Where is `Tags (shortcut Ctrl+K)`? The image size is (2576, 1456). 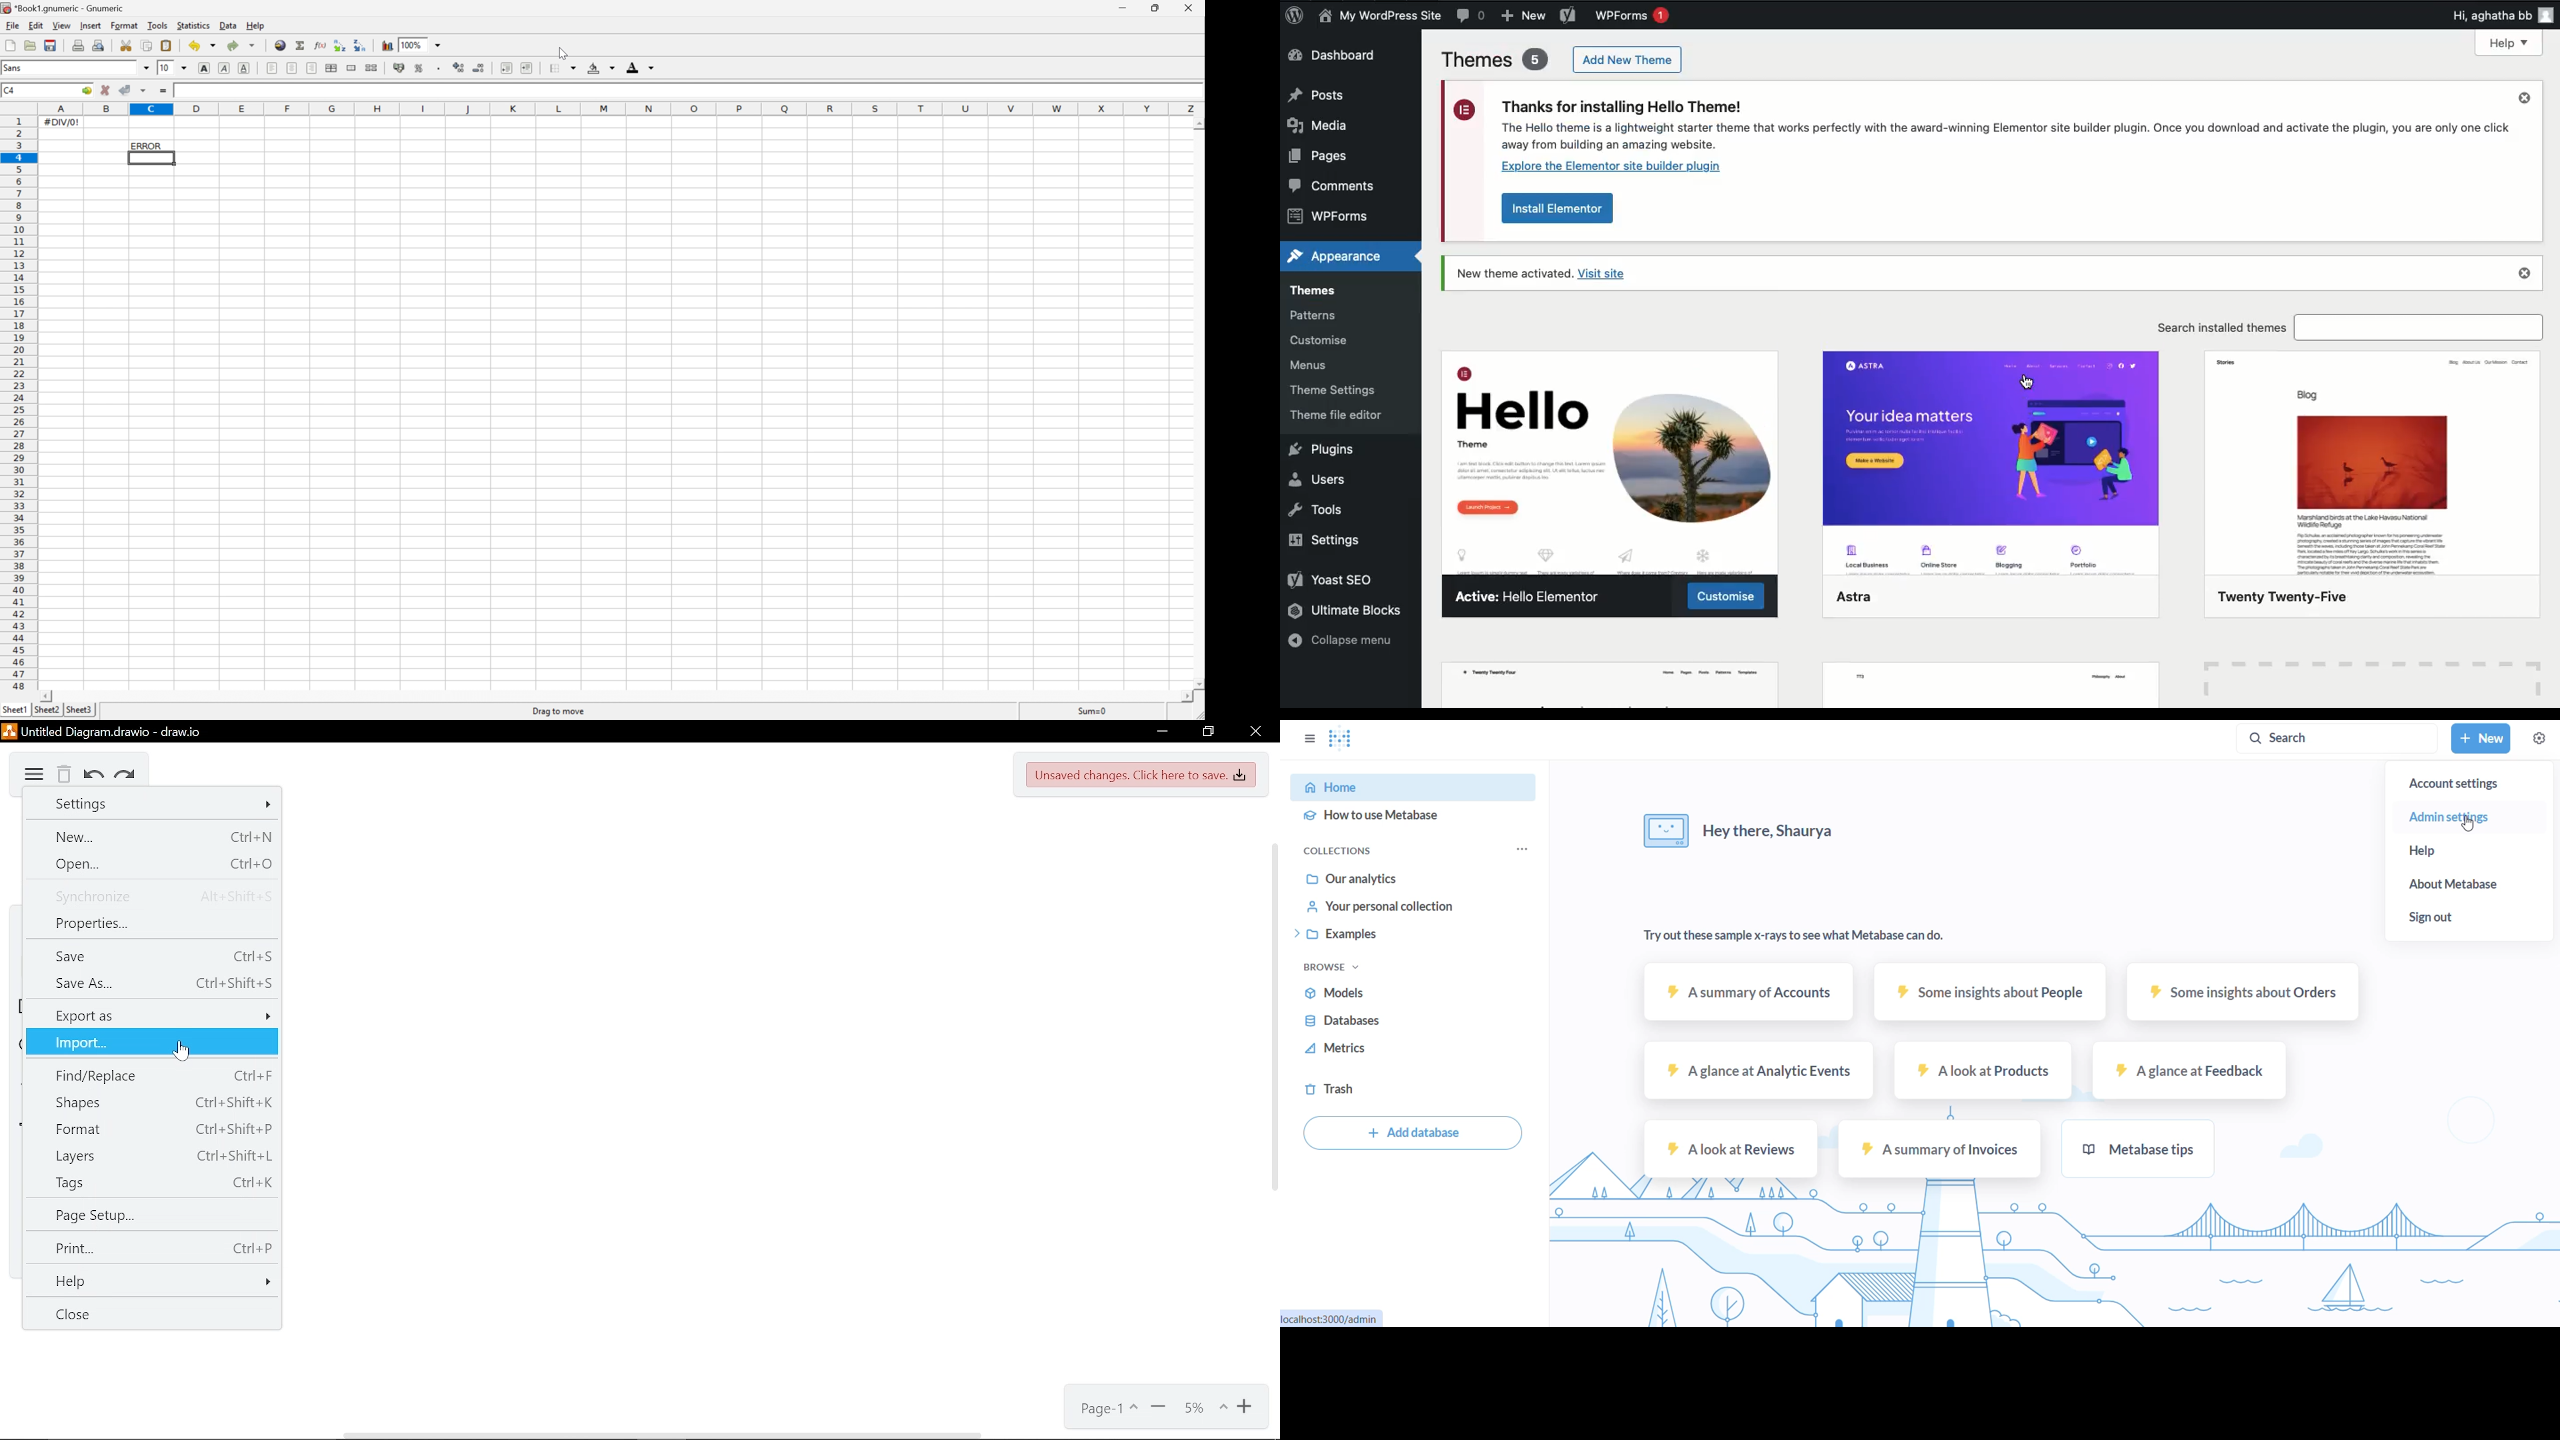
Tags (shortcut Ctrl+K) is located at coordinates (150, 1183).